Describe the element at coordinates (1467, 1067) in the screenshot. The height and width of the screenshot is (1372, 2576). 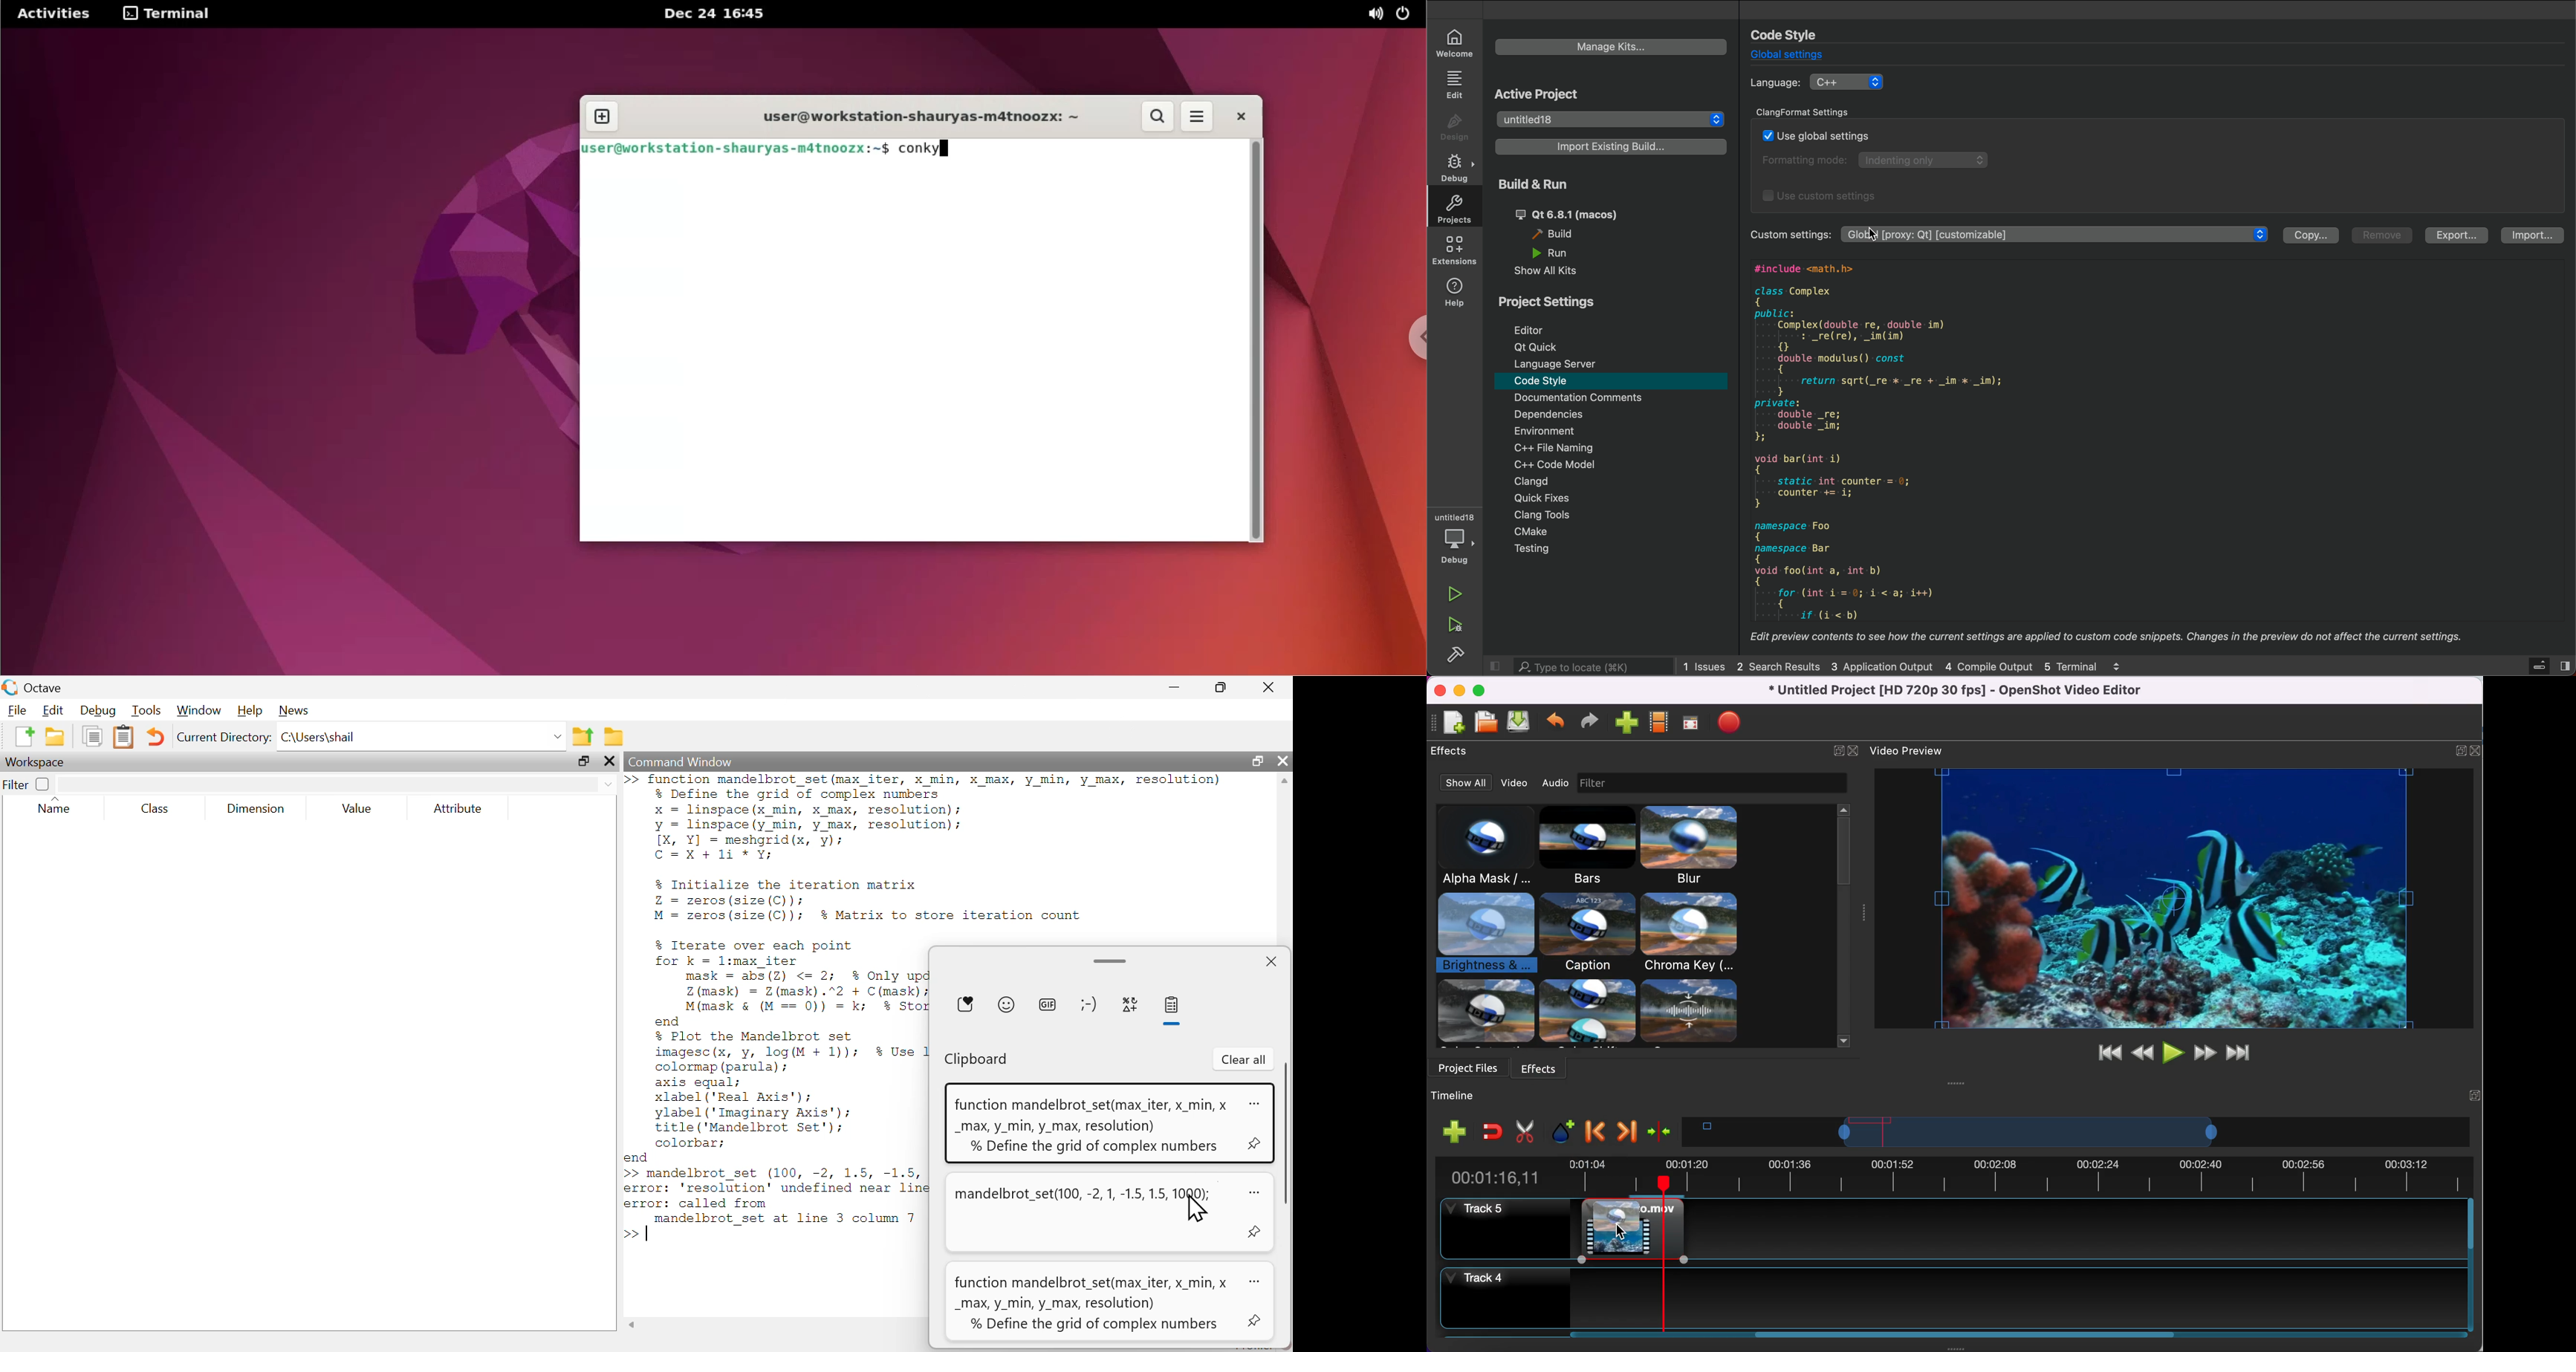
I see `project files` at that location.